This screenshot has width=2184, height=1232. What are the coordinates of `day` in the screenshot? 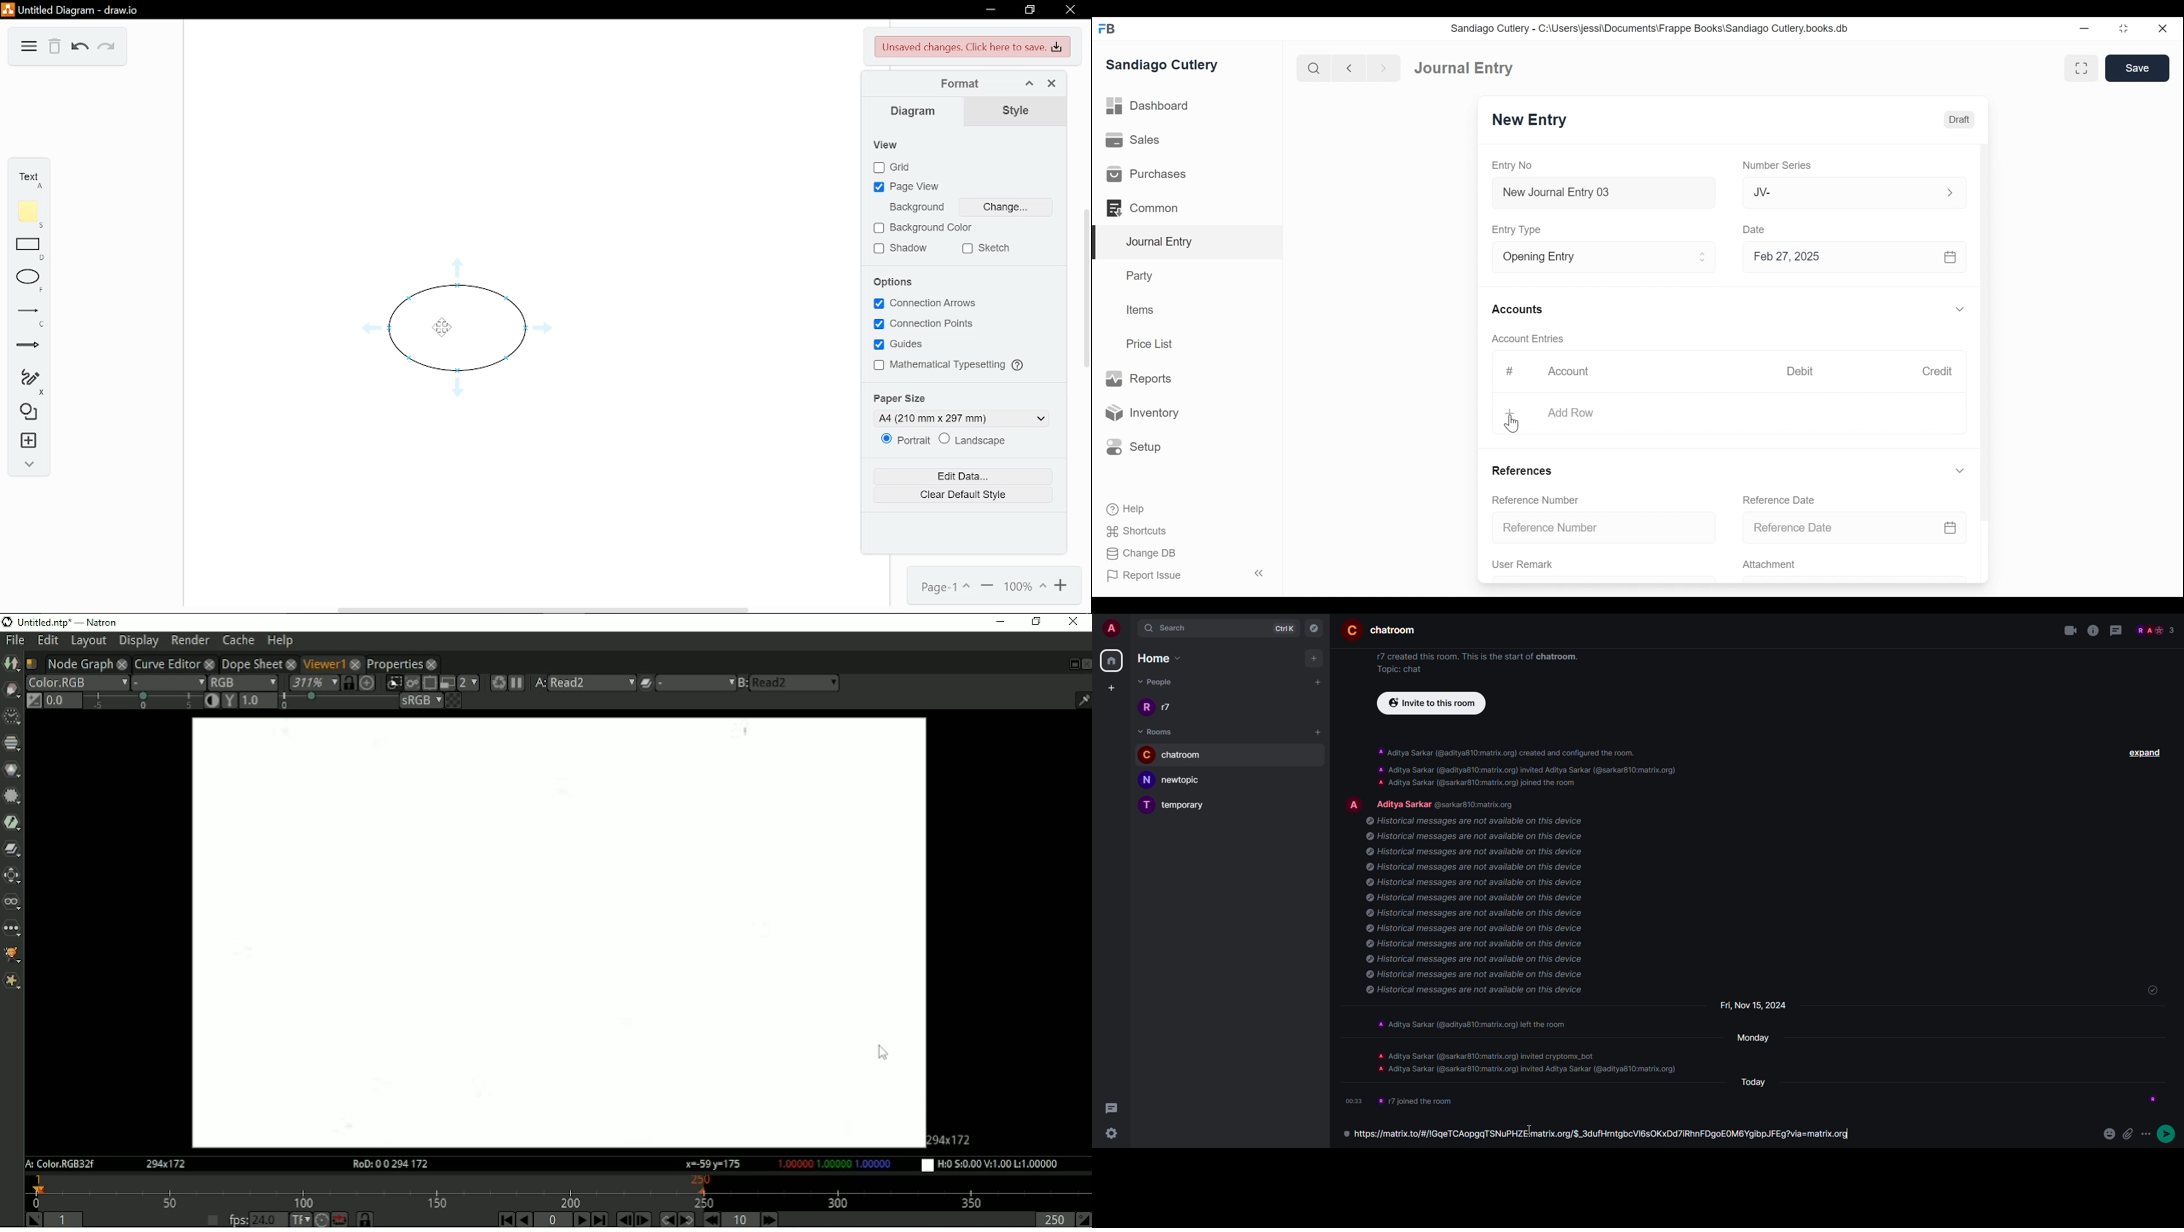 It's located at (1748, 1005).